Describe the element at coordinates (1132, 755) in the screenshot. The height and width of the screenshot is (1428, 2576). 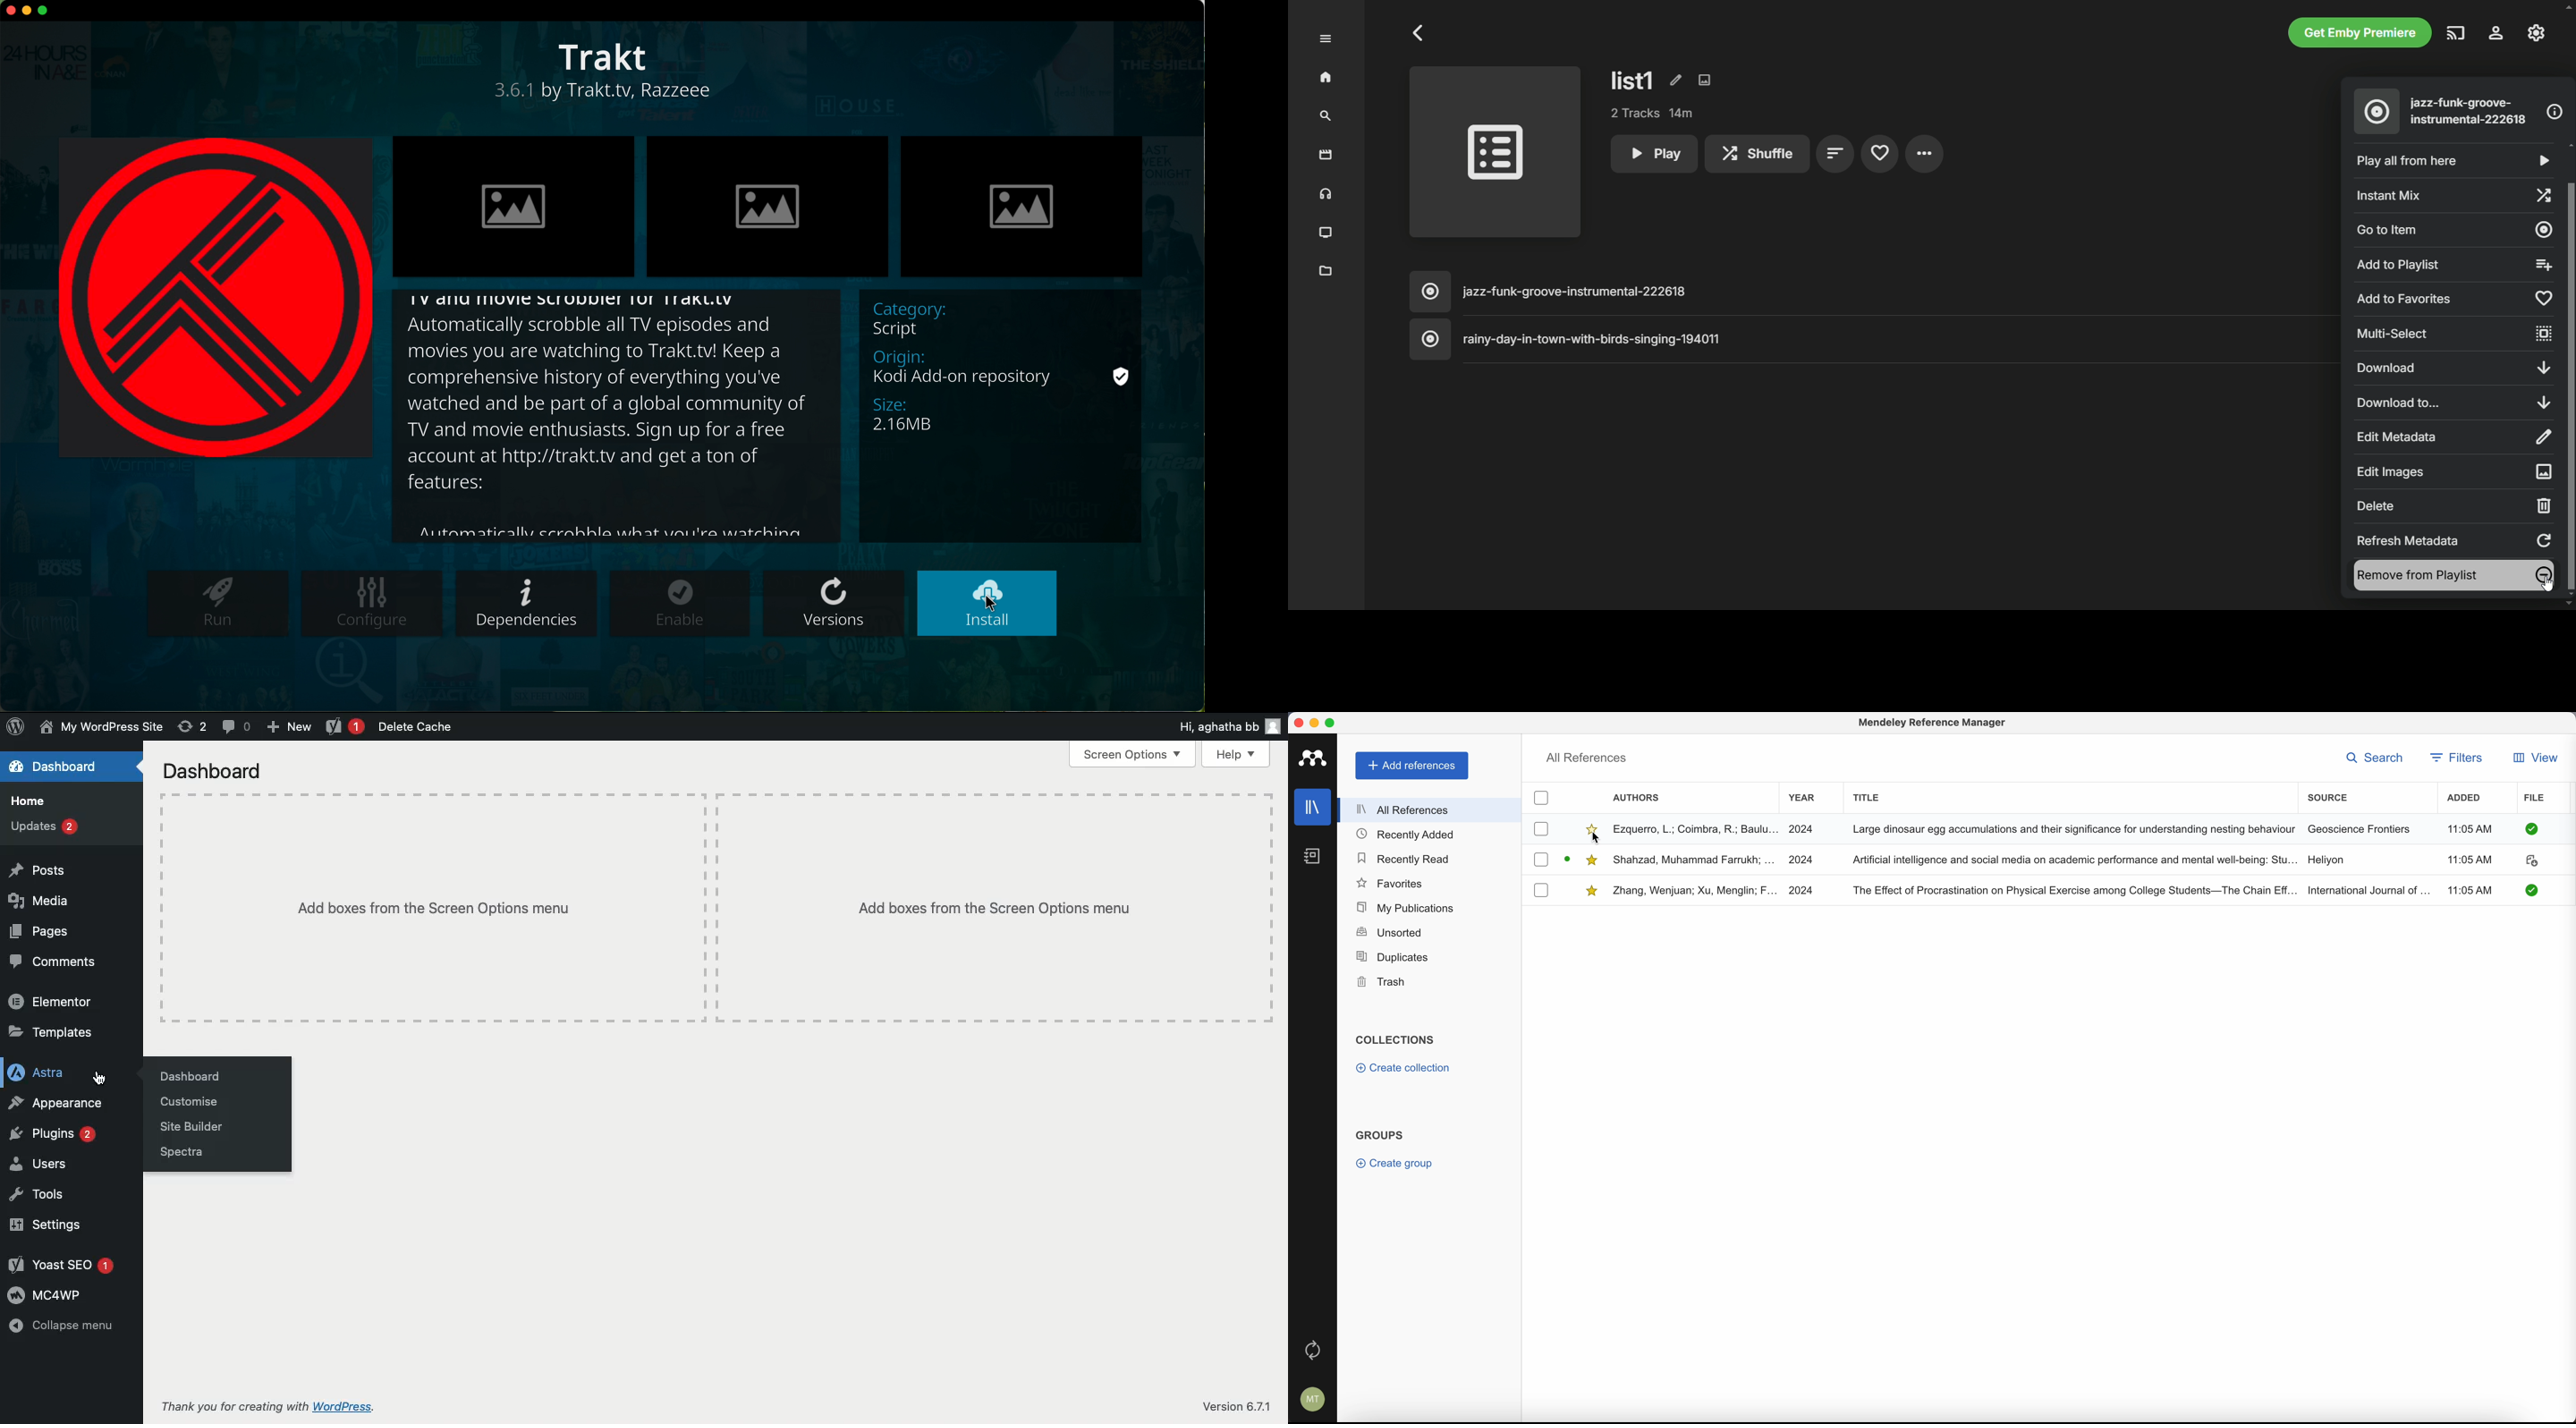
I see `screen options` at that location.